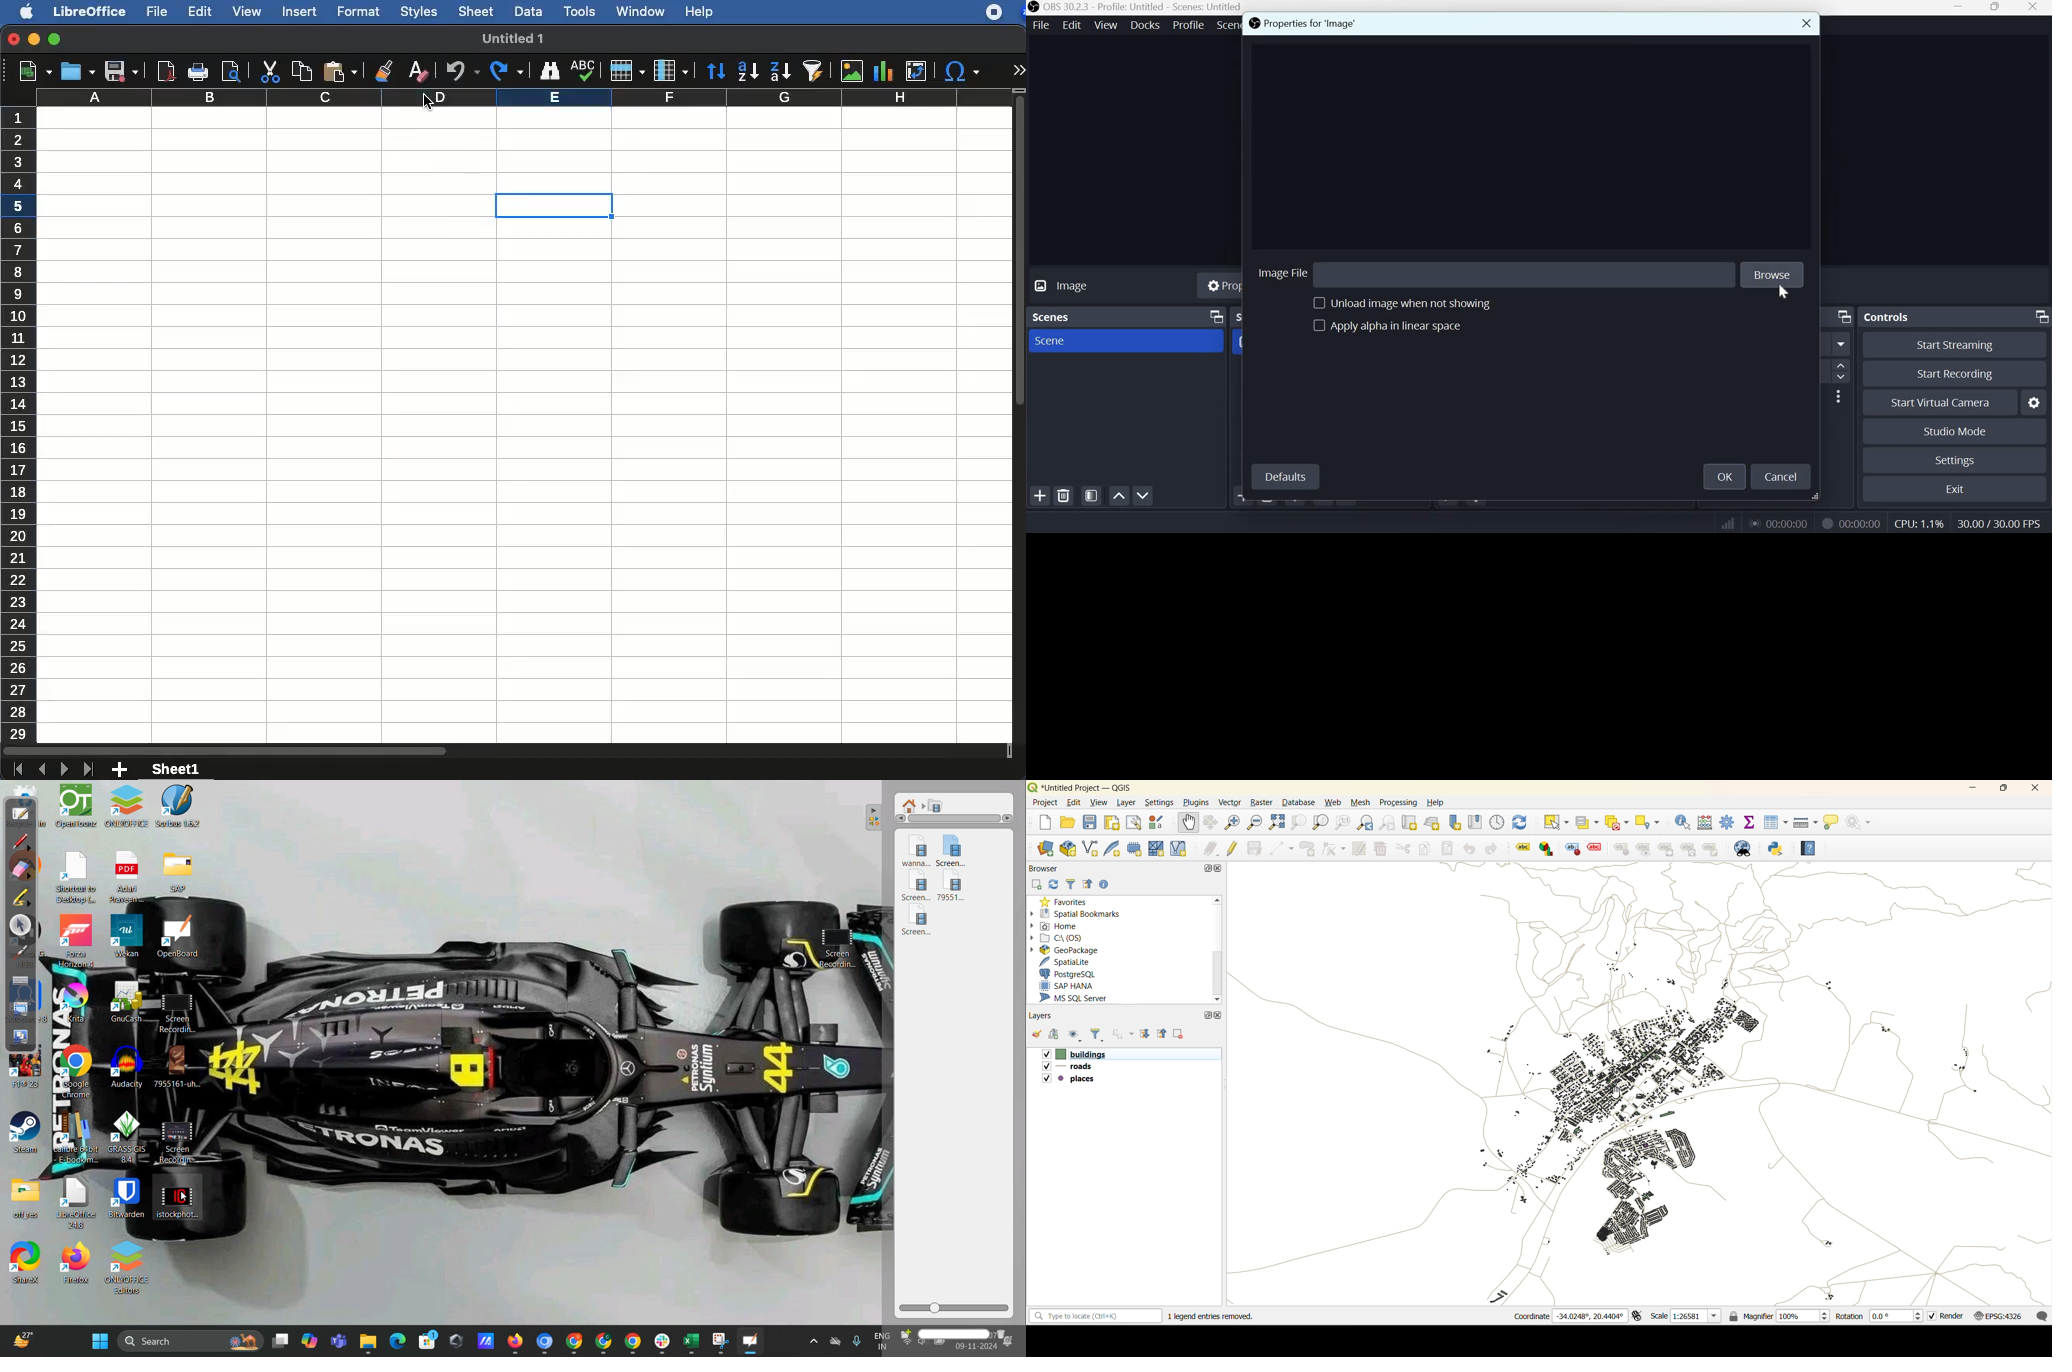 The image size is (2072, 1372). I want to click on untitled 1, so click(512, 37).